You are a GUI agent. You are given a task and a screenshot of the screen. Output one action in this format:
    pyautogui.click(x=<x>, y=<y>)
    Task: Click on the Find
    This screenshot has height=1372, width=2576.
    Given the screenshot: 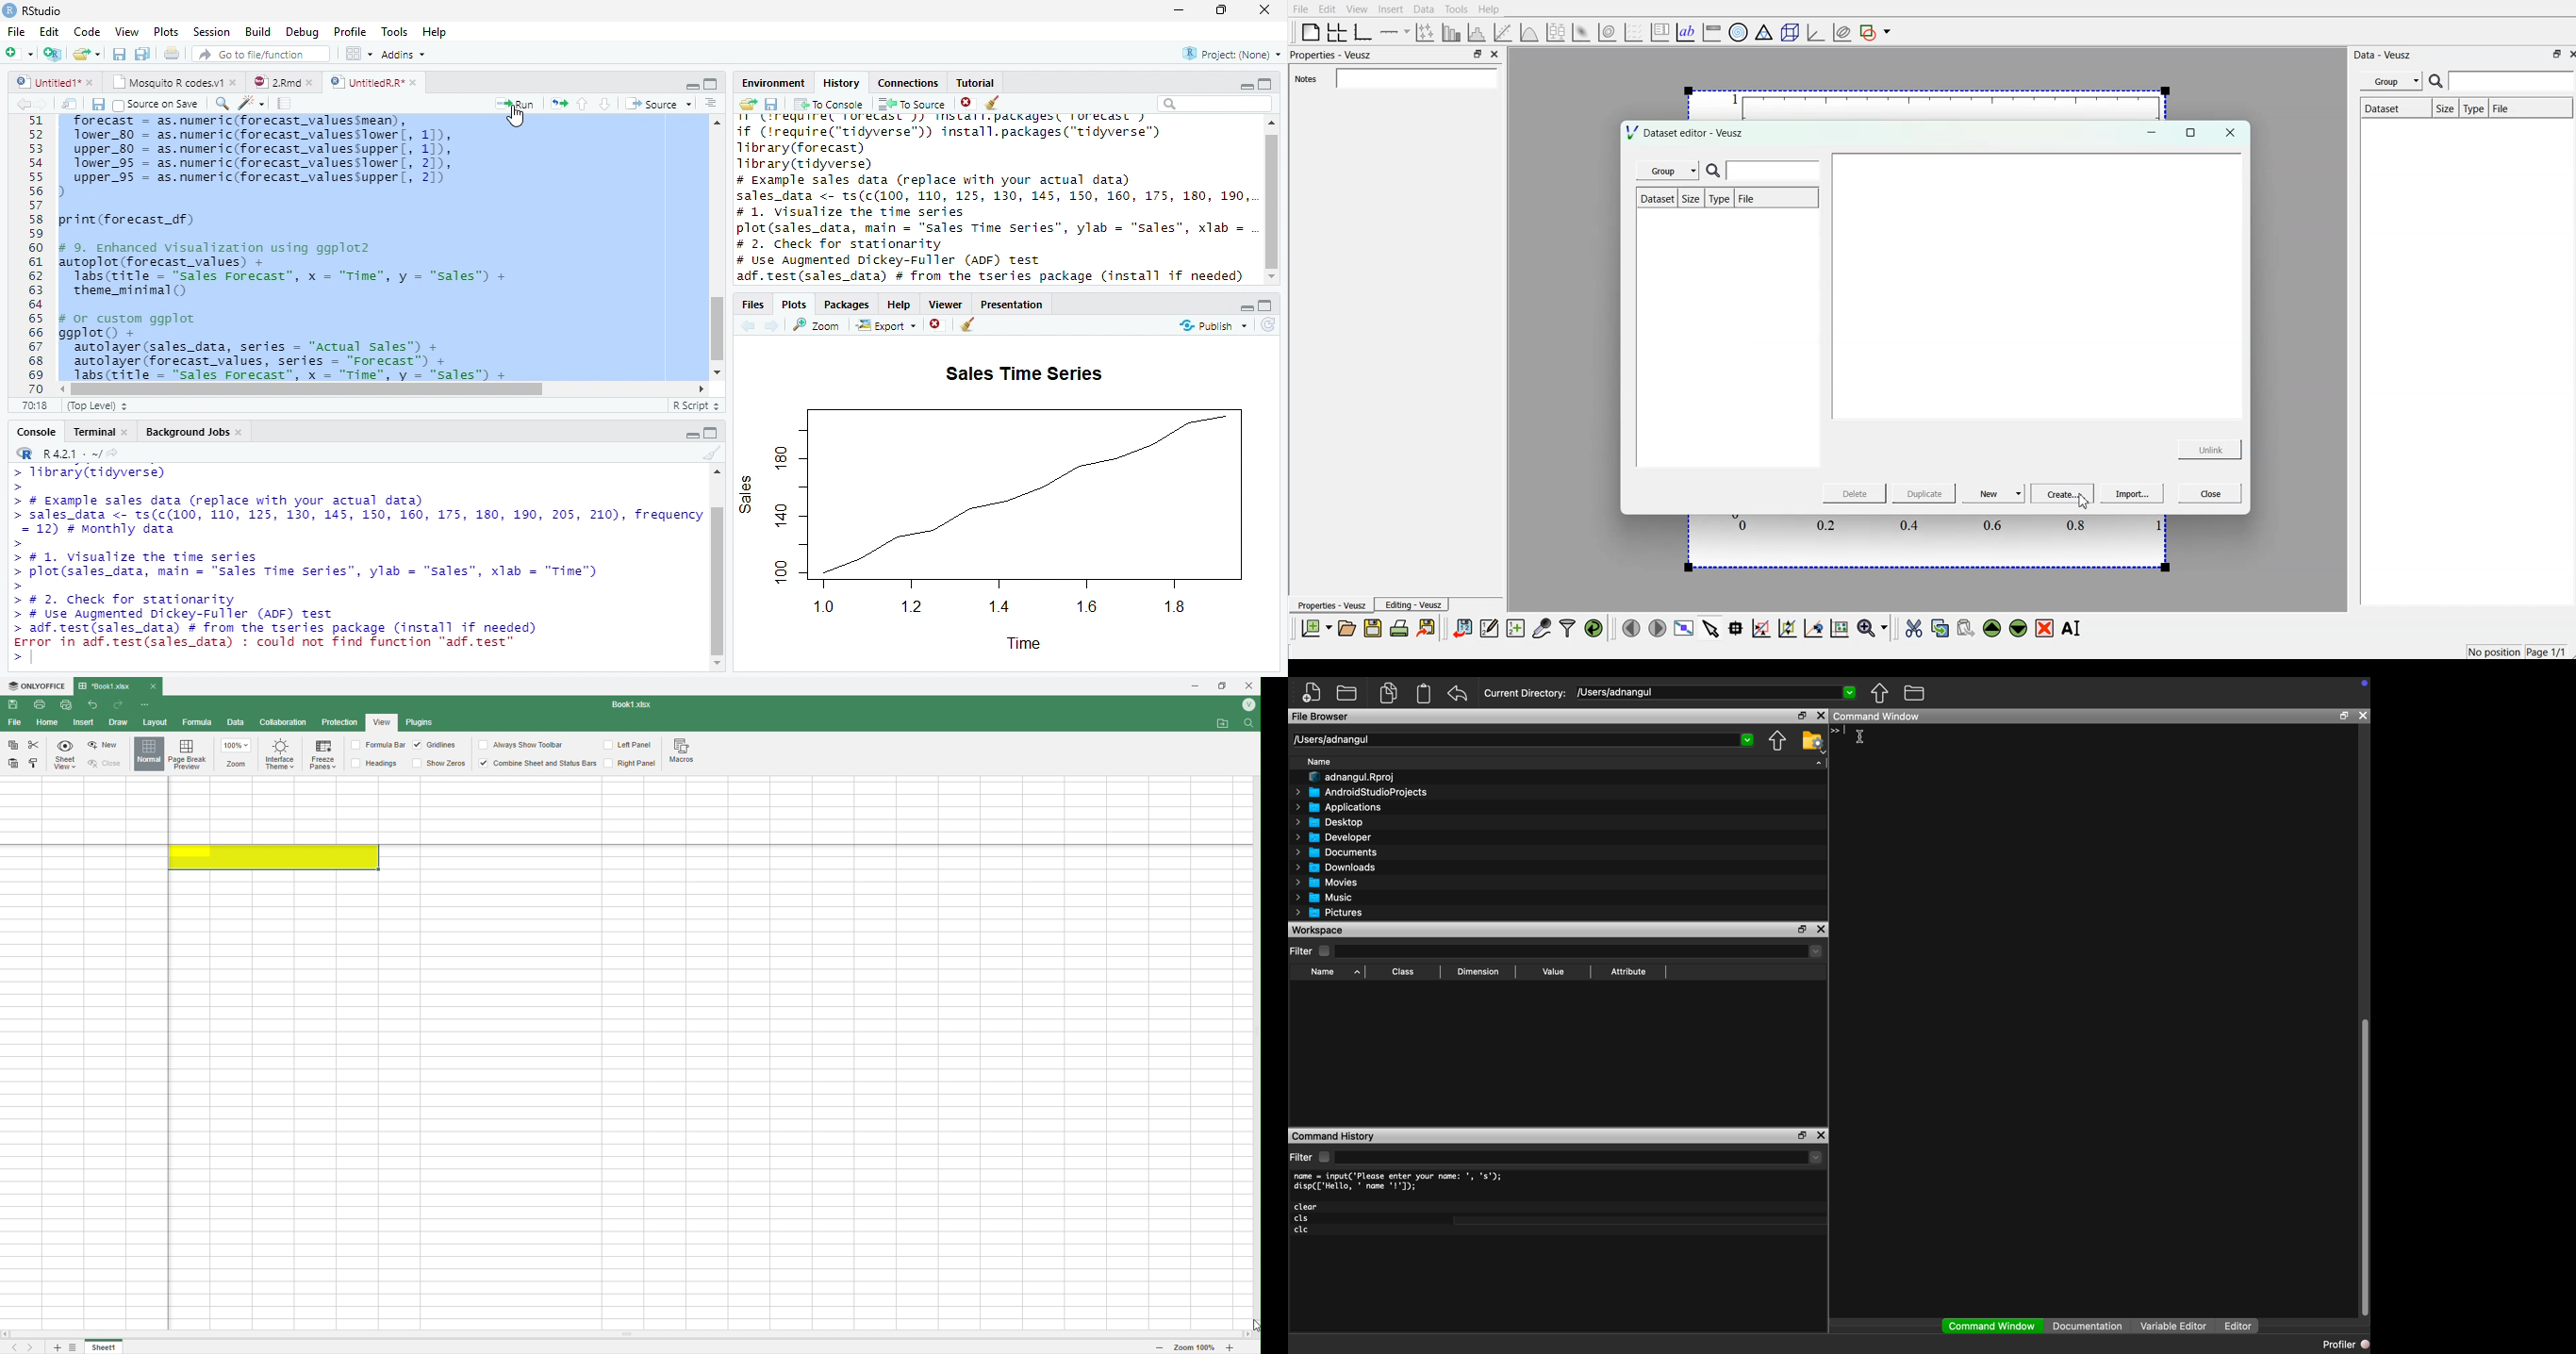 What is the action you would take?
    pyautogui.click(x=1249, y=726)
    